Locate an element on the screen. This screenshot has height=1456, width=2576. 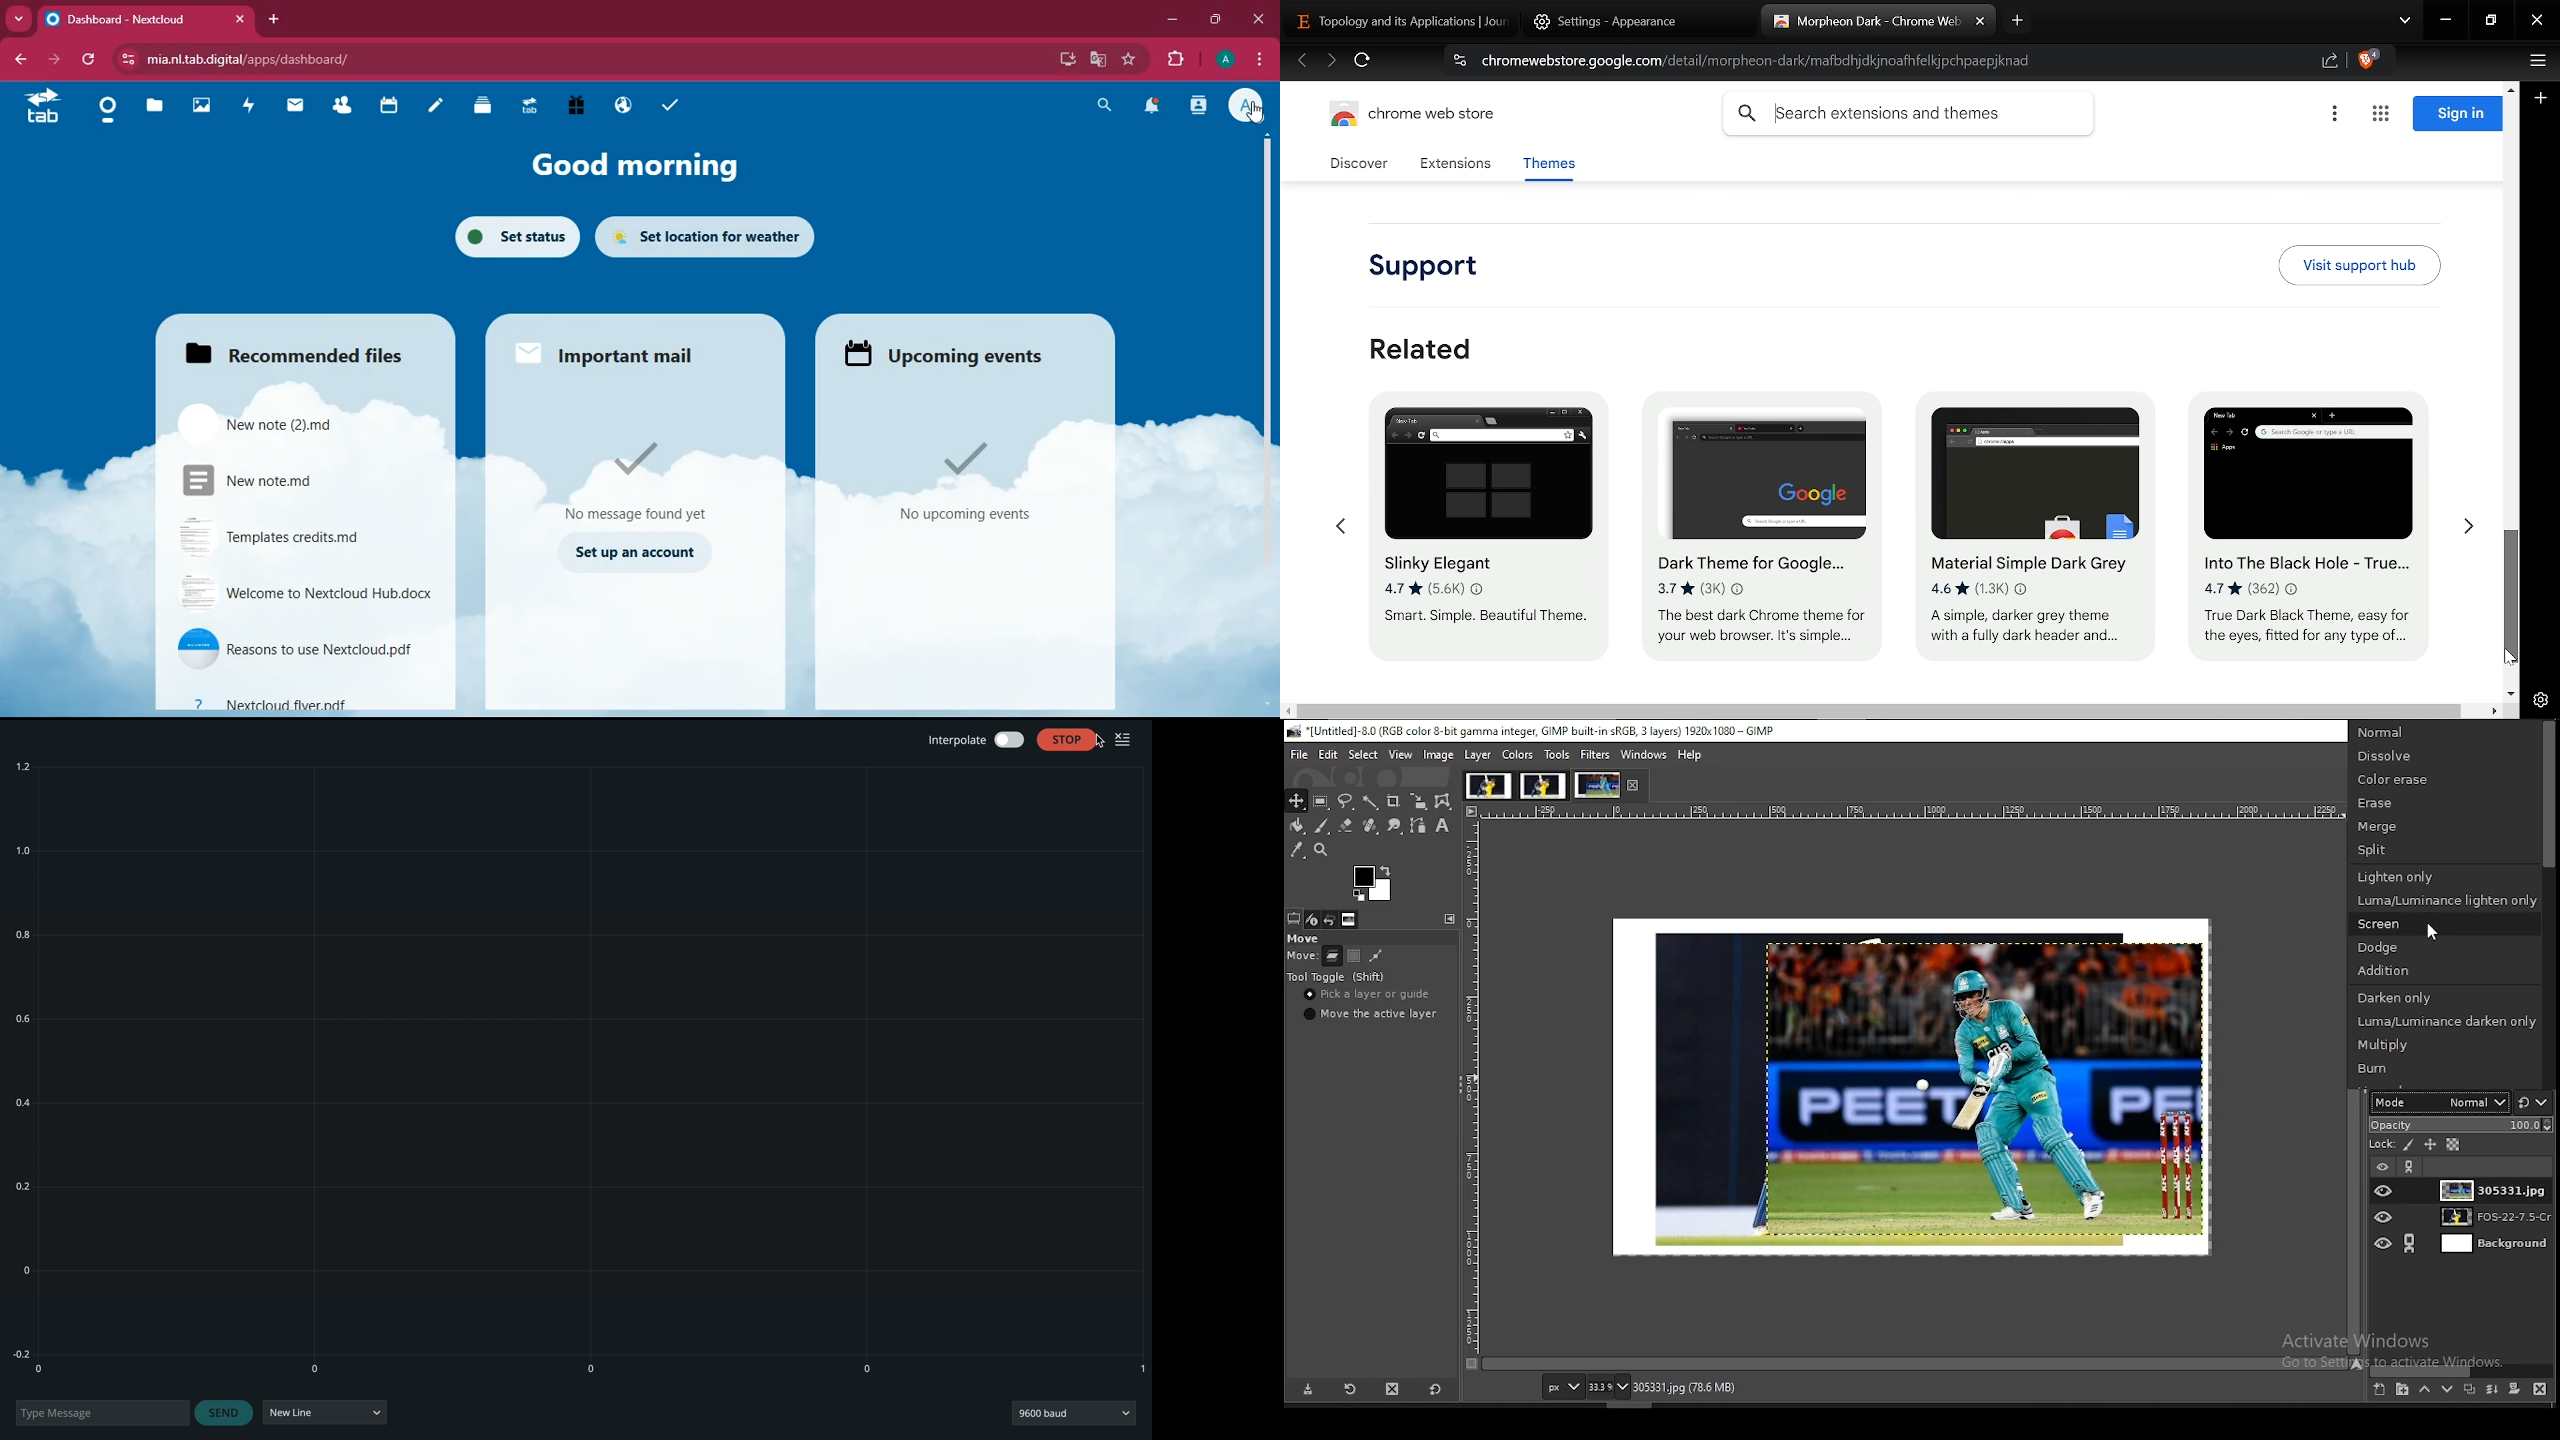
more is located at coordinates (19, 19).